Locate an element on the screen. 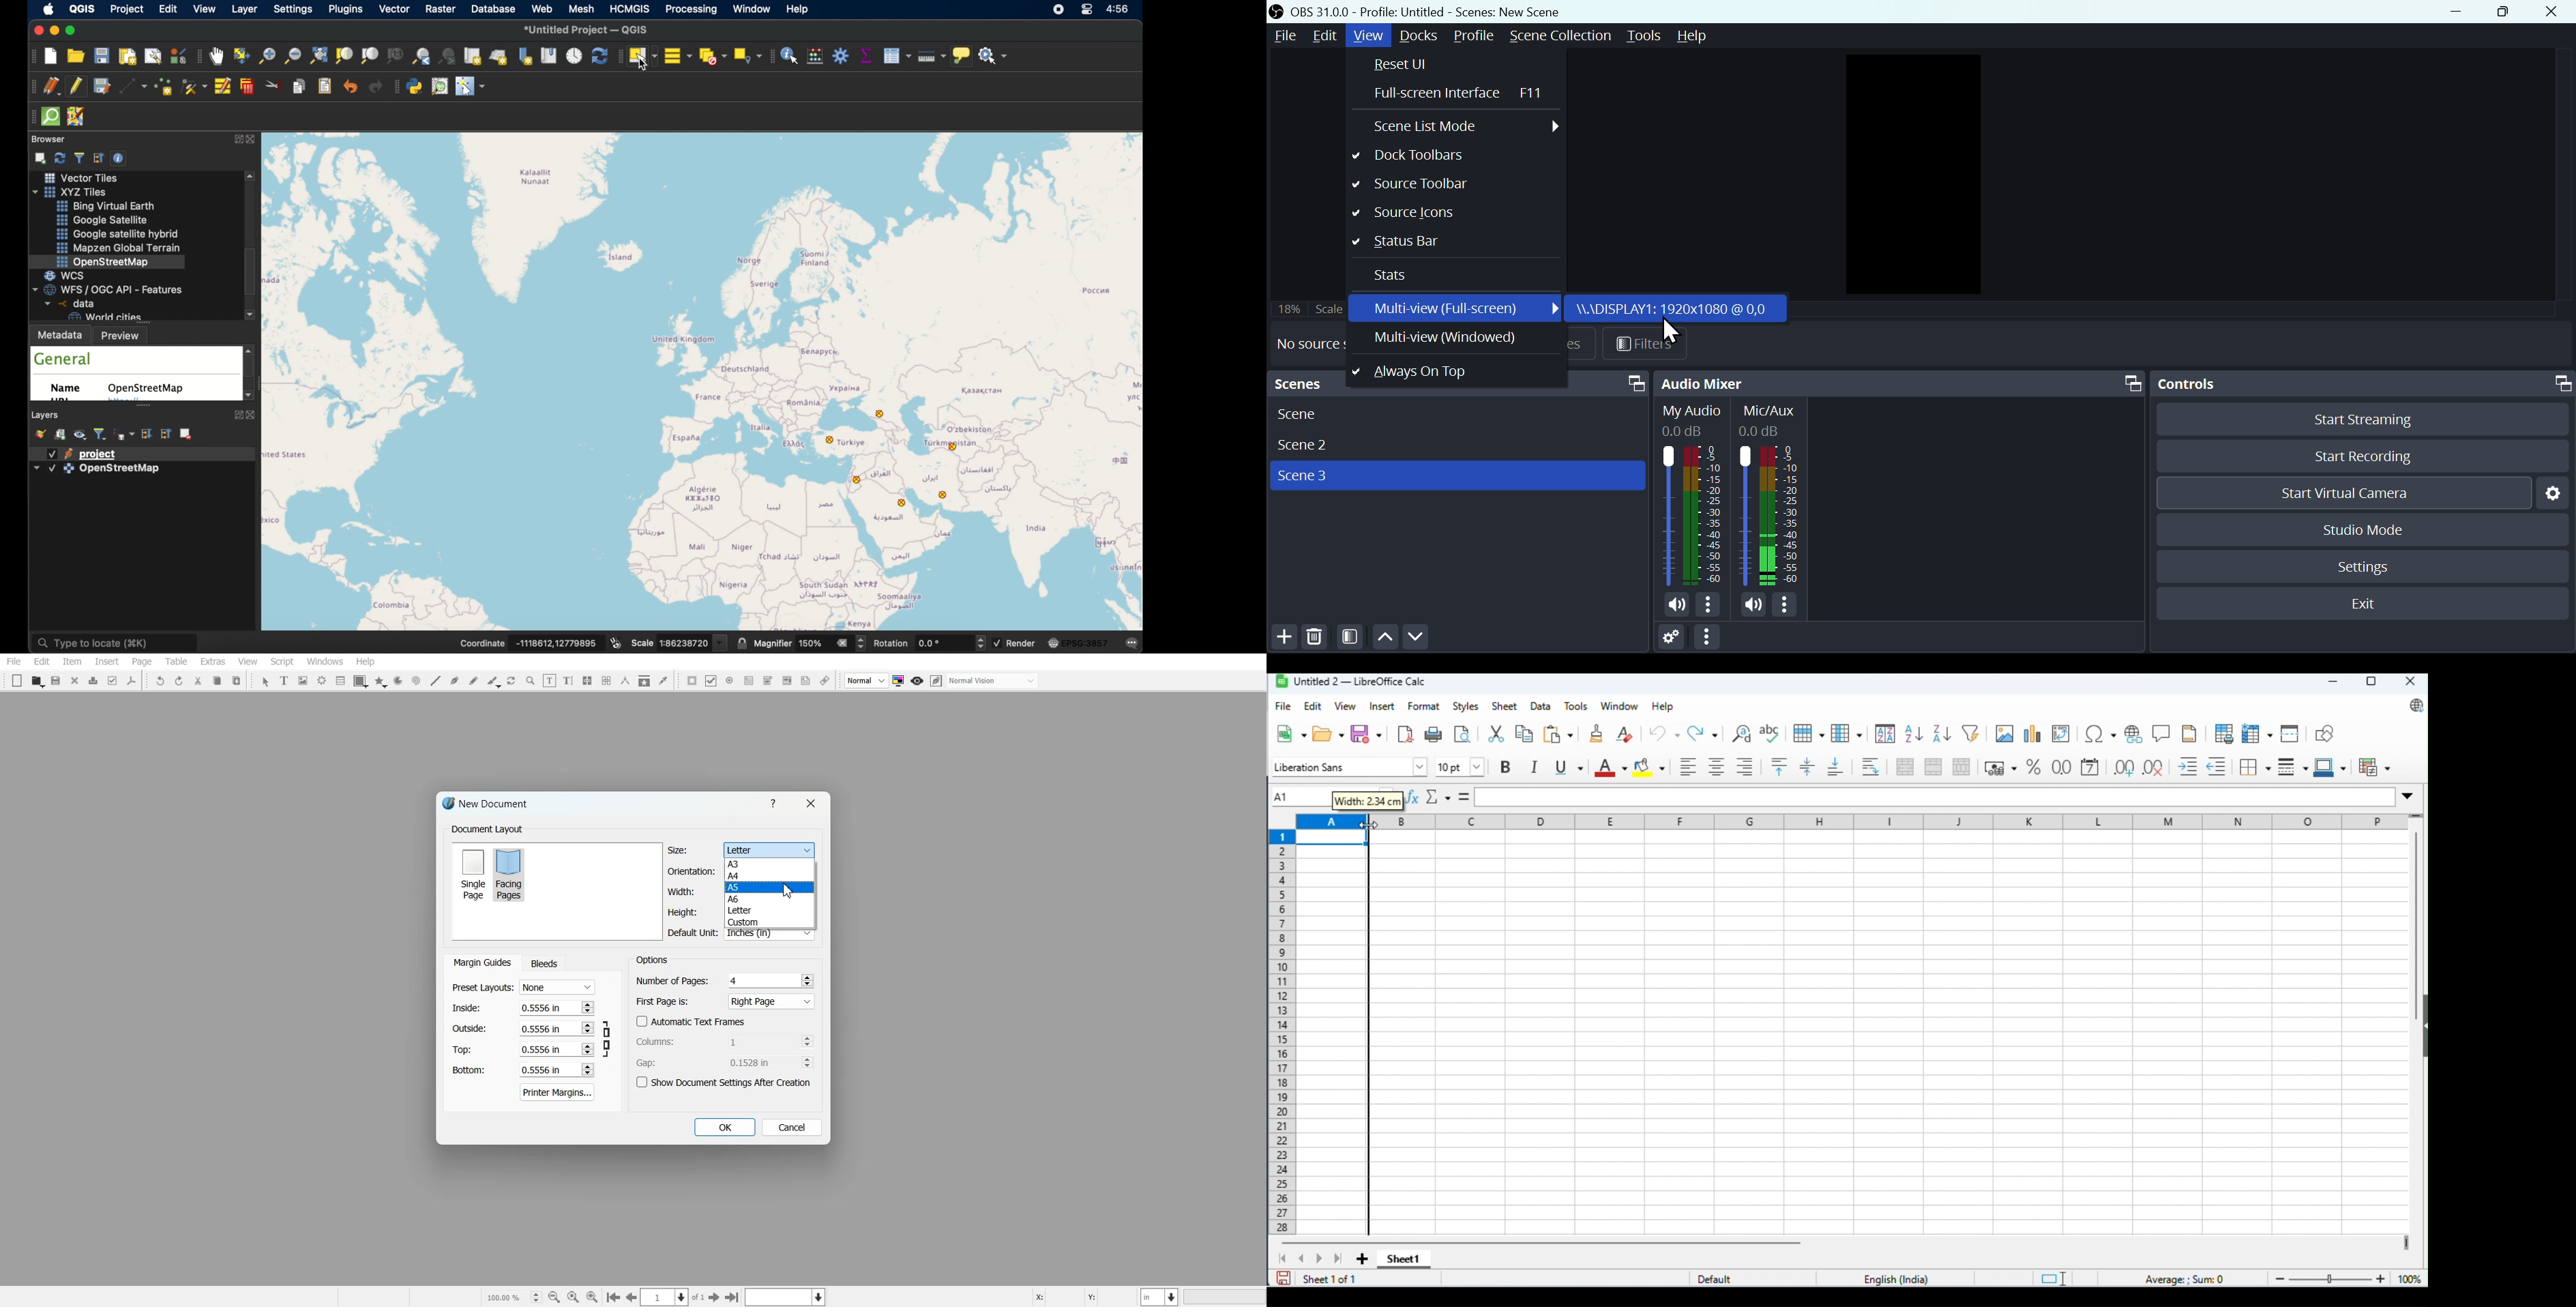  0.5556 in is located at coordinates (541, 1007).